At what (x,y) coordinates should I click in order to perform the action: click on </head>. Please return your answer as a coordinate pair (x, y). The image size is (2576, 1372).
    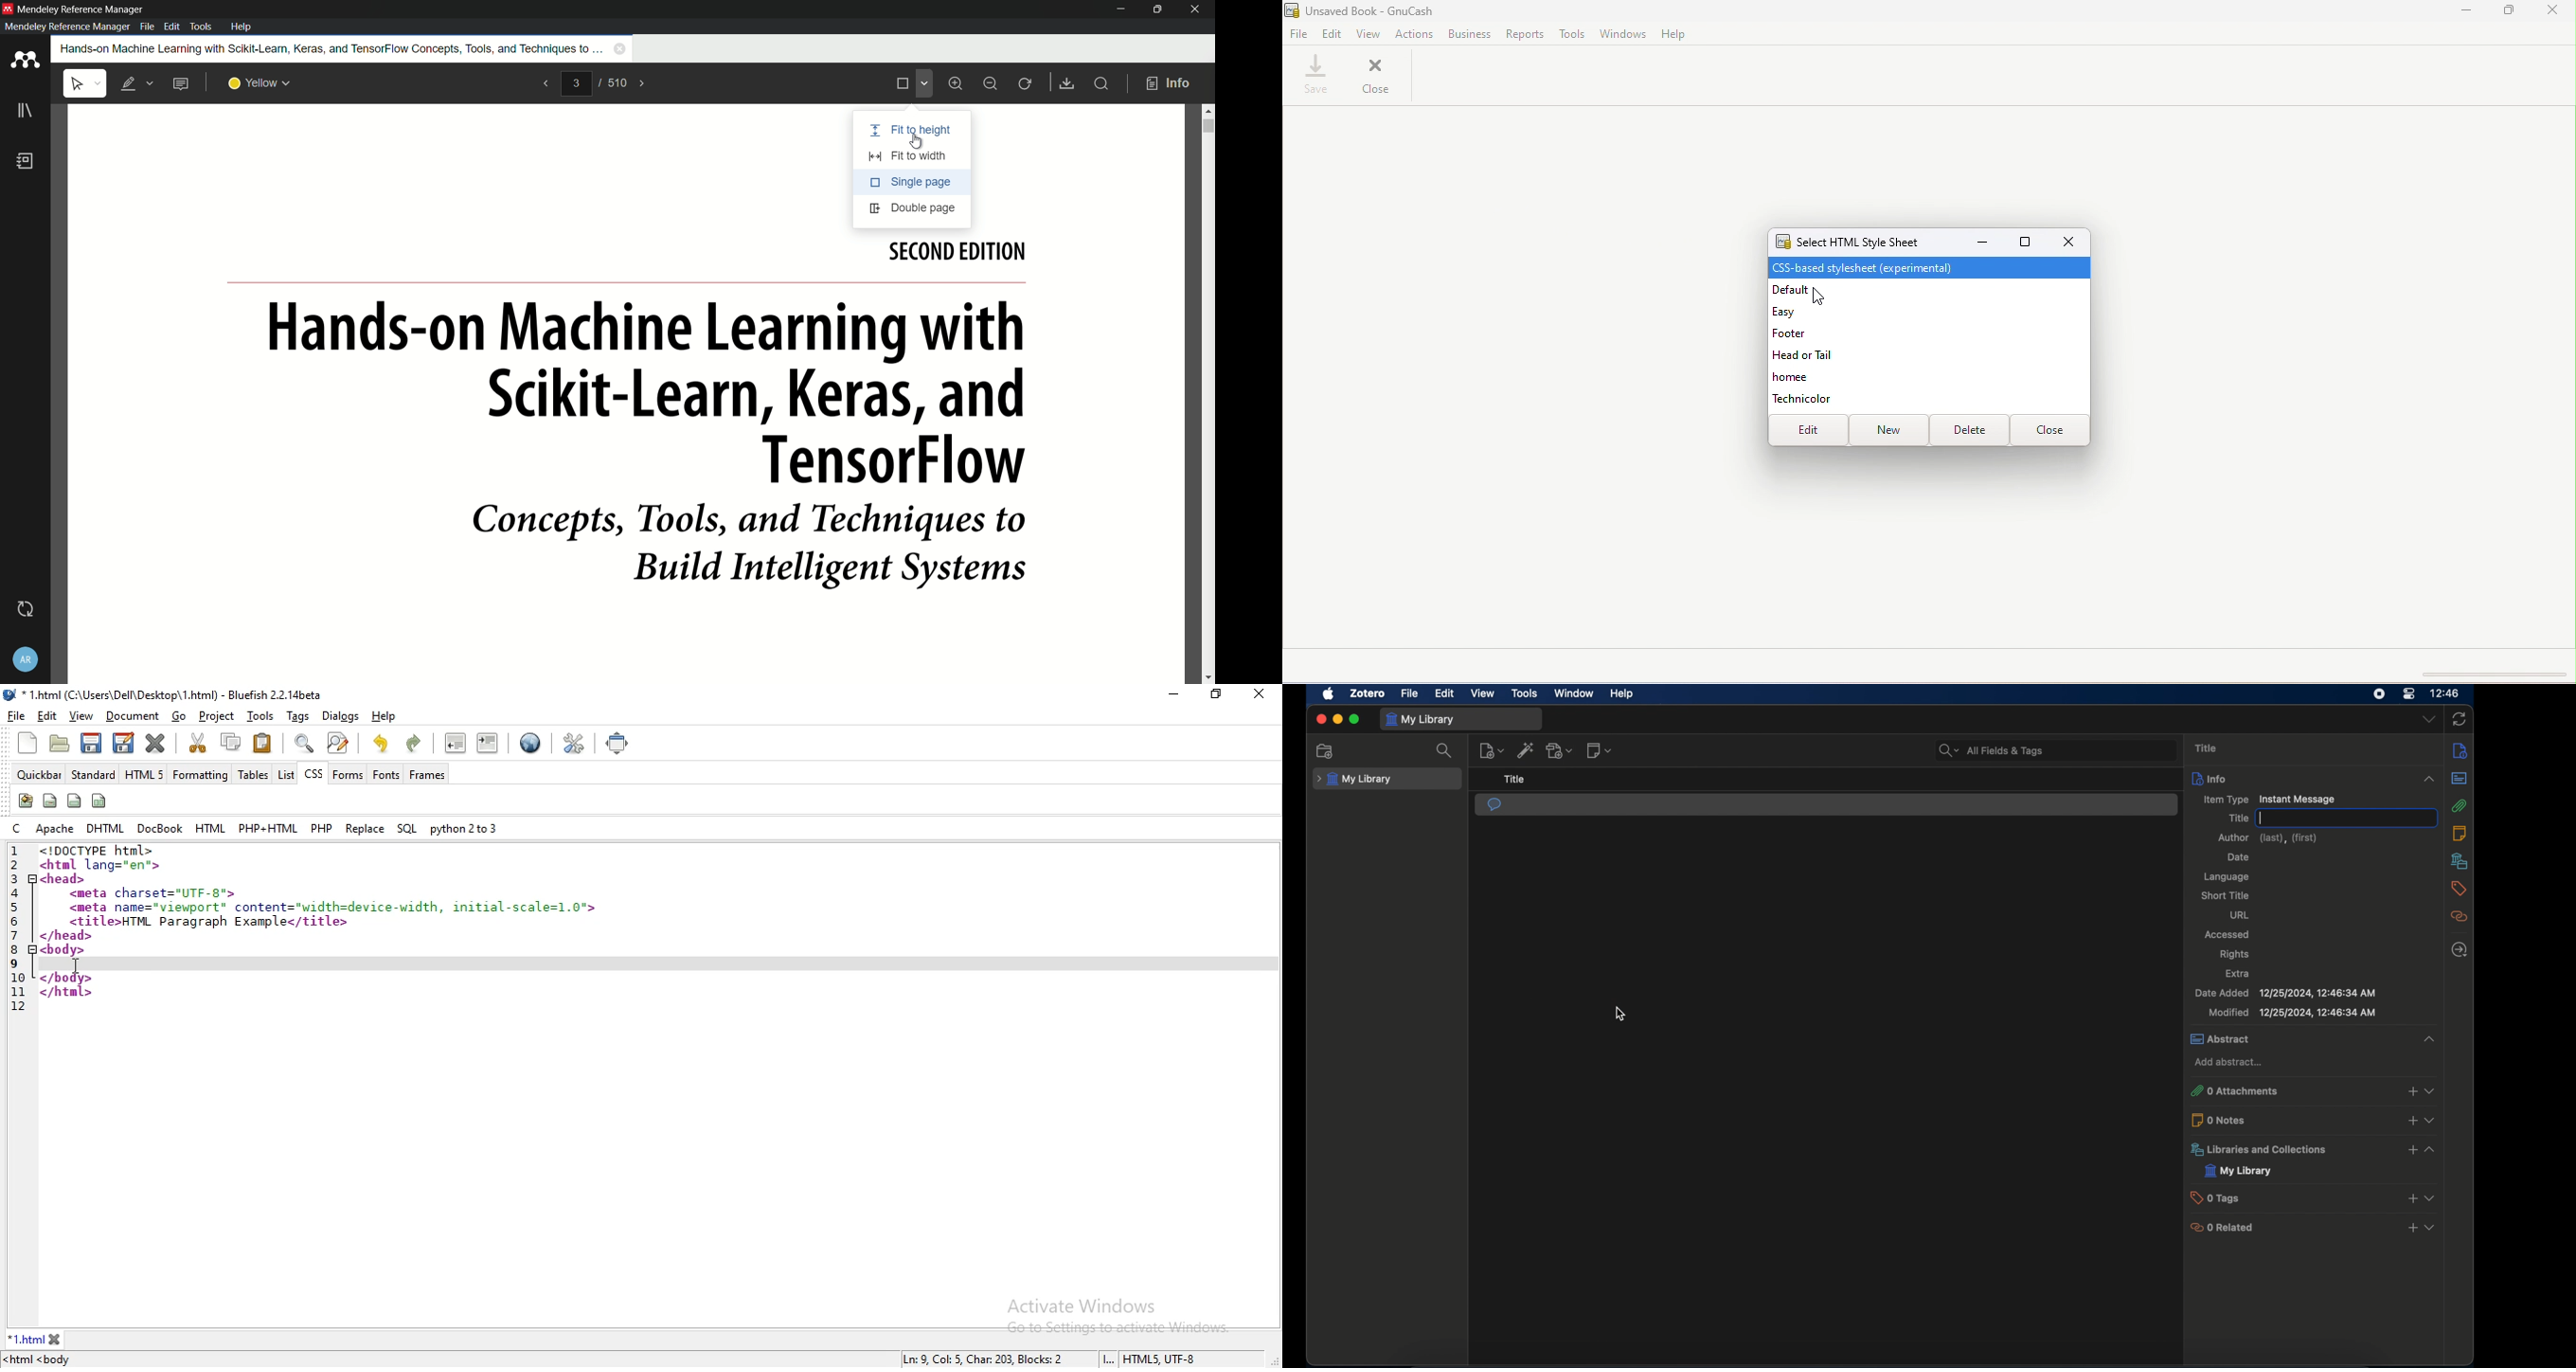
    Looking at the image, I should click on (68, 936).